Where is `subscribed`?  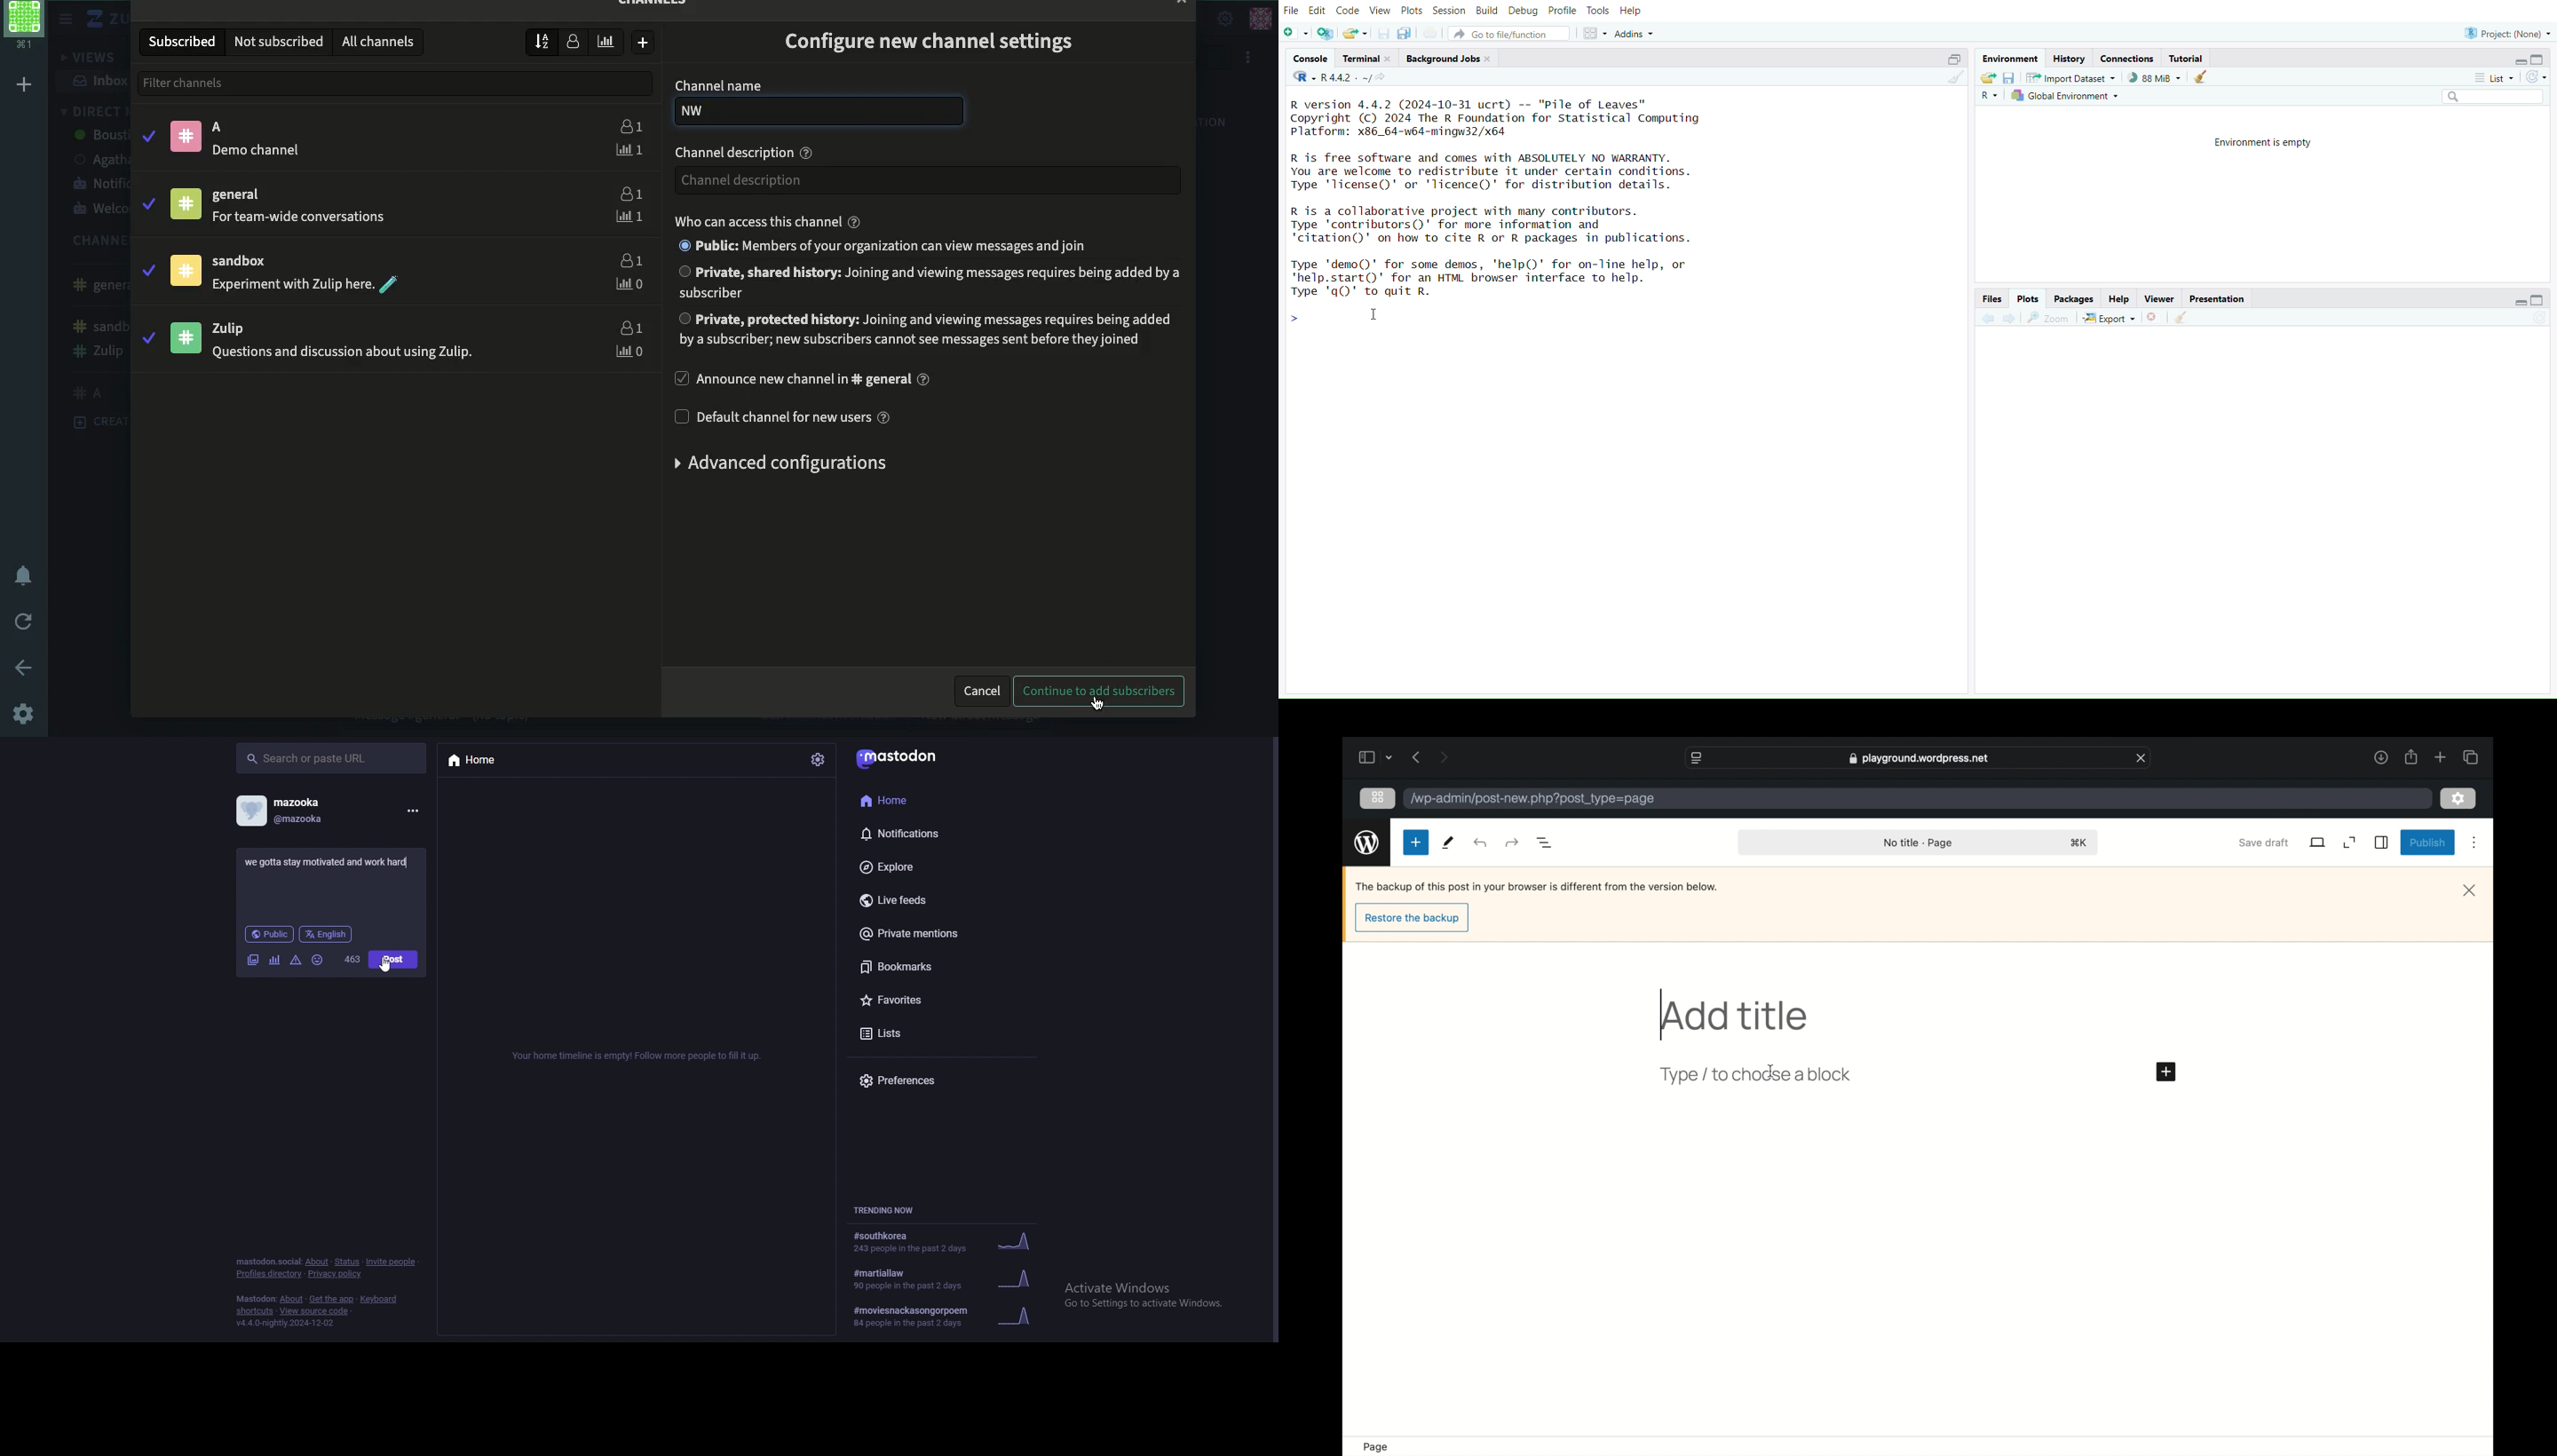 subscribed is located at coordinates (184, 41).